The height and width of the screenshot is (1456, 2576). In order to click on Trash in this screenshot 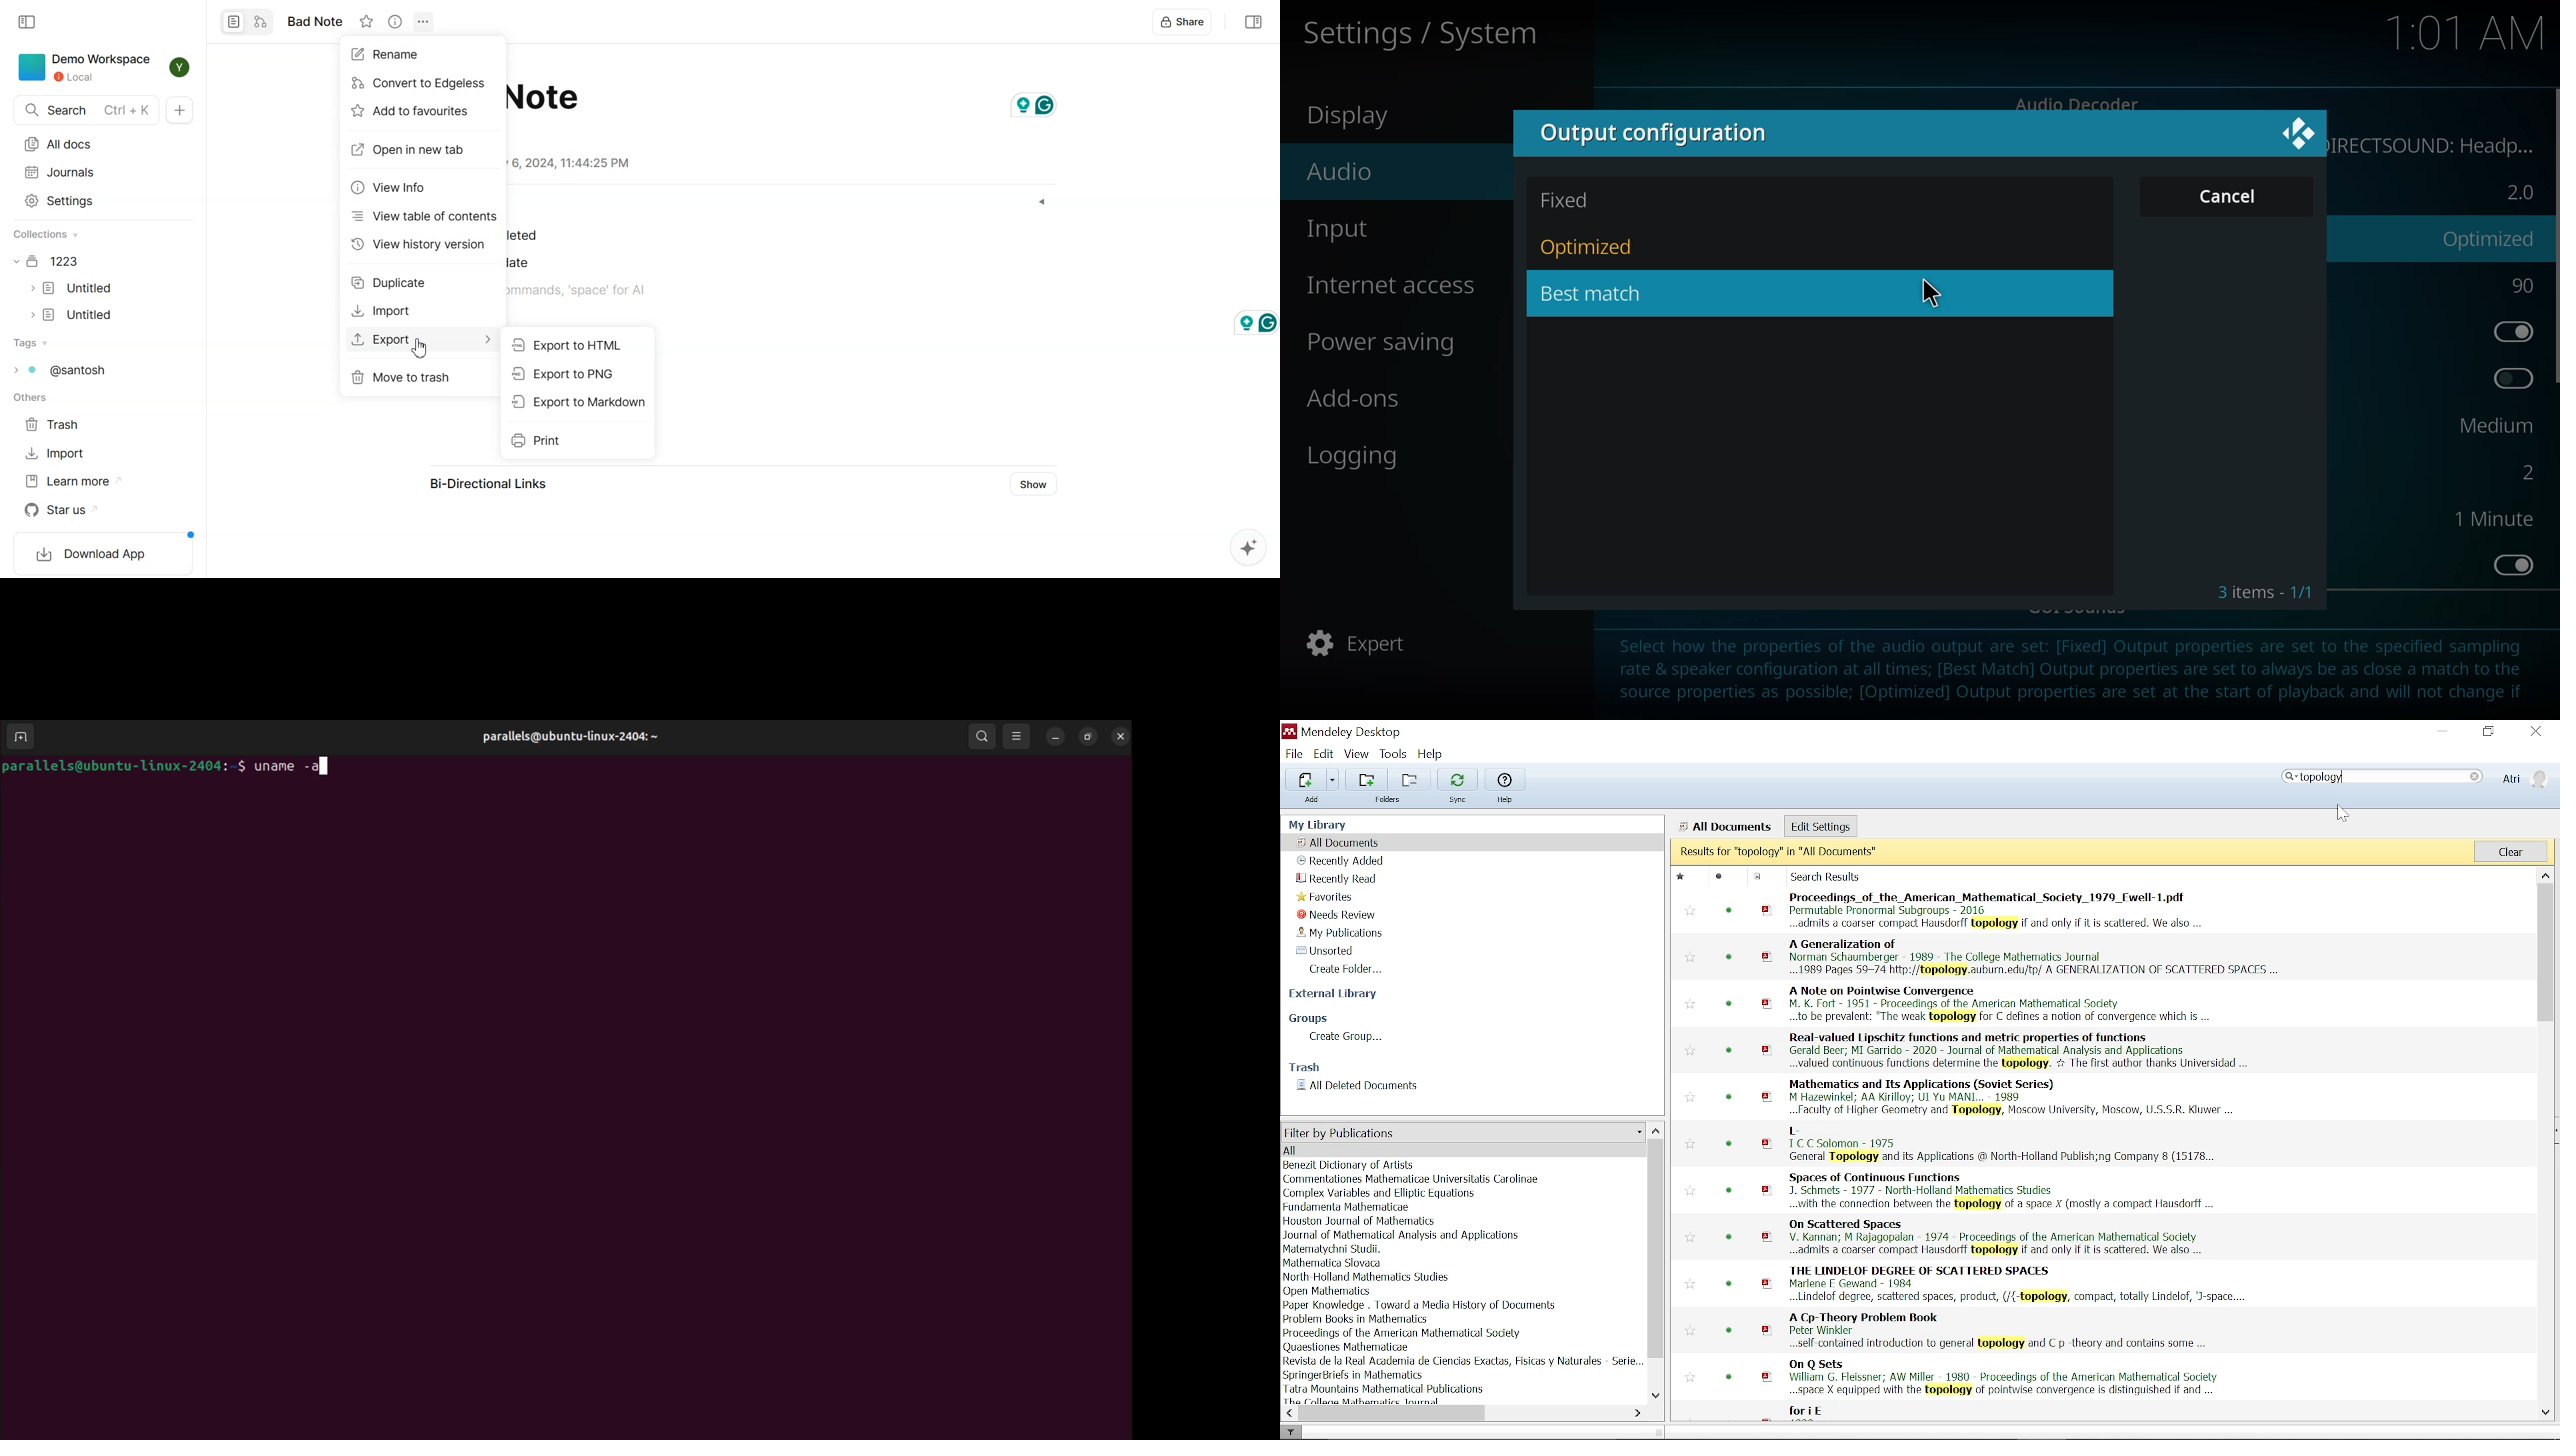, I will do `click(1304, 1067)`.